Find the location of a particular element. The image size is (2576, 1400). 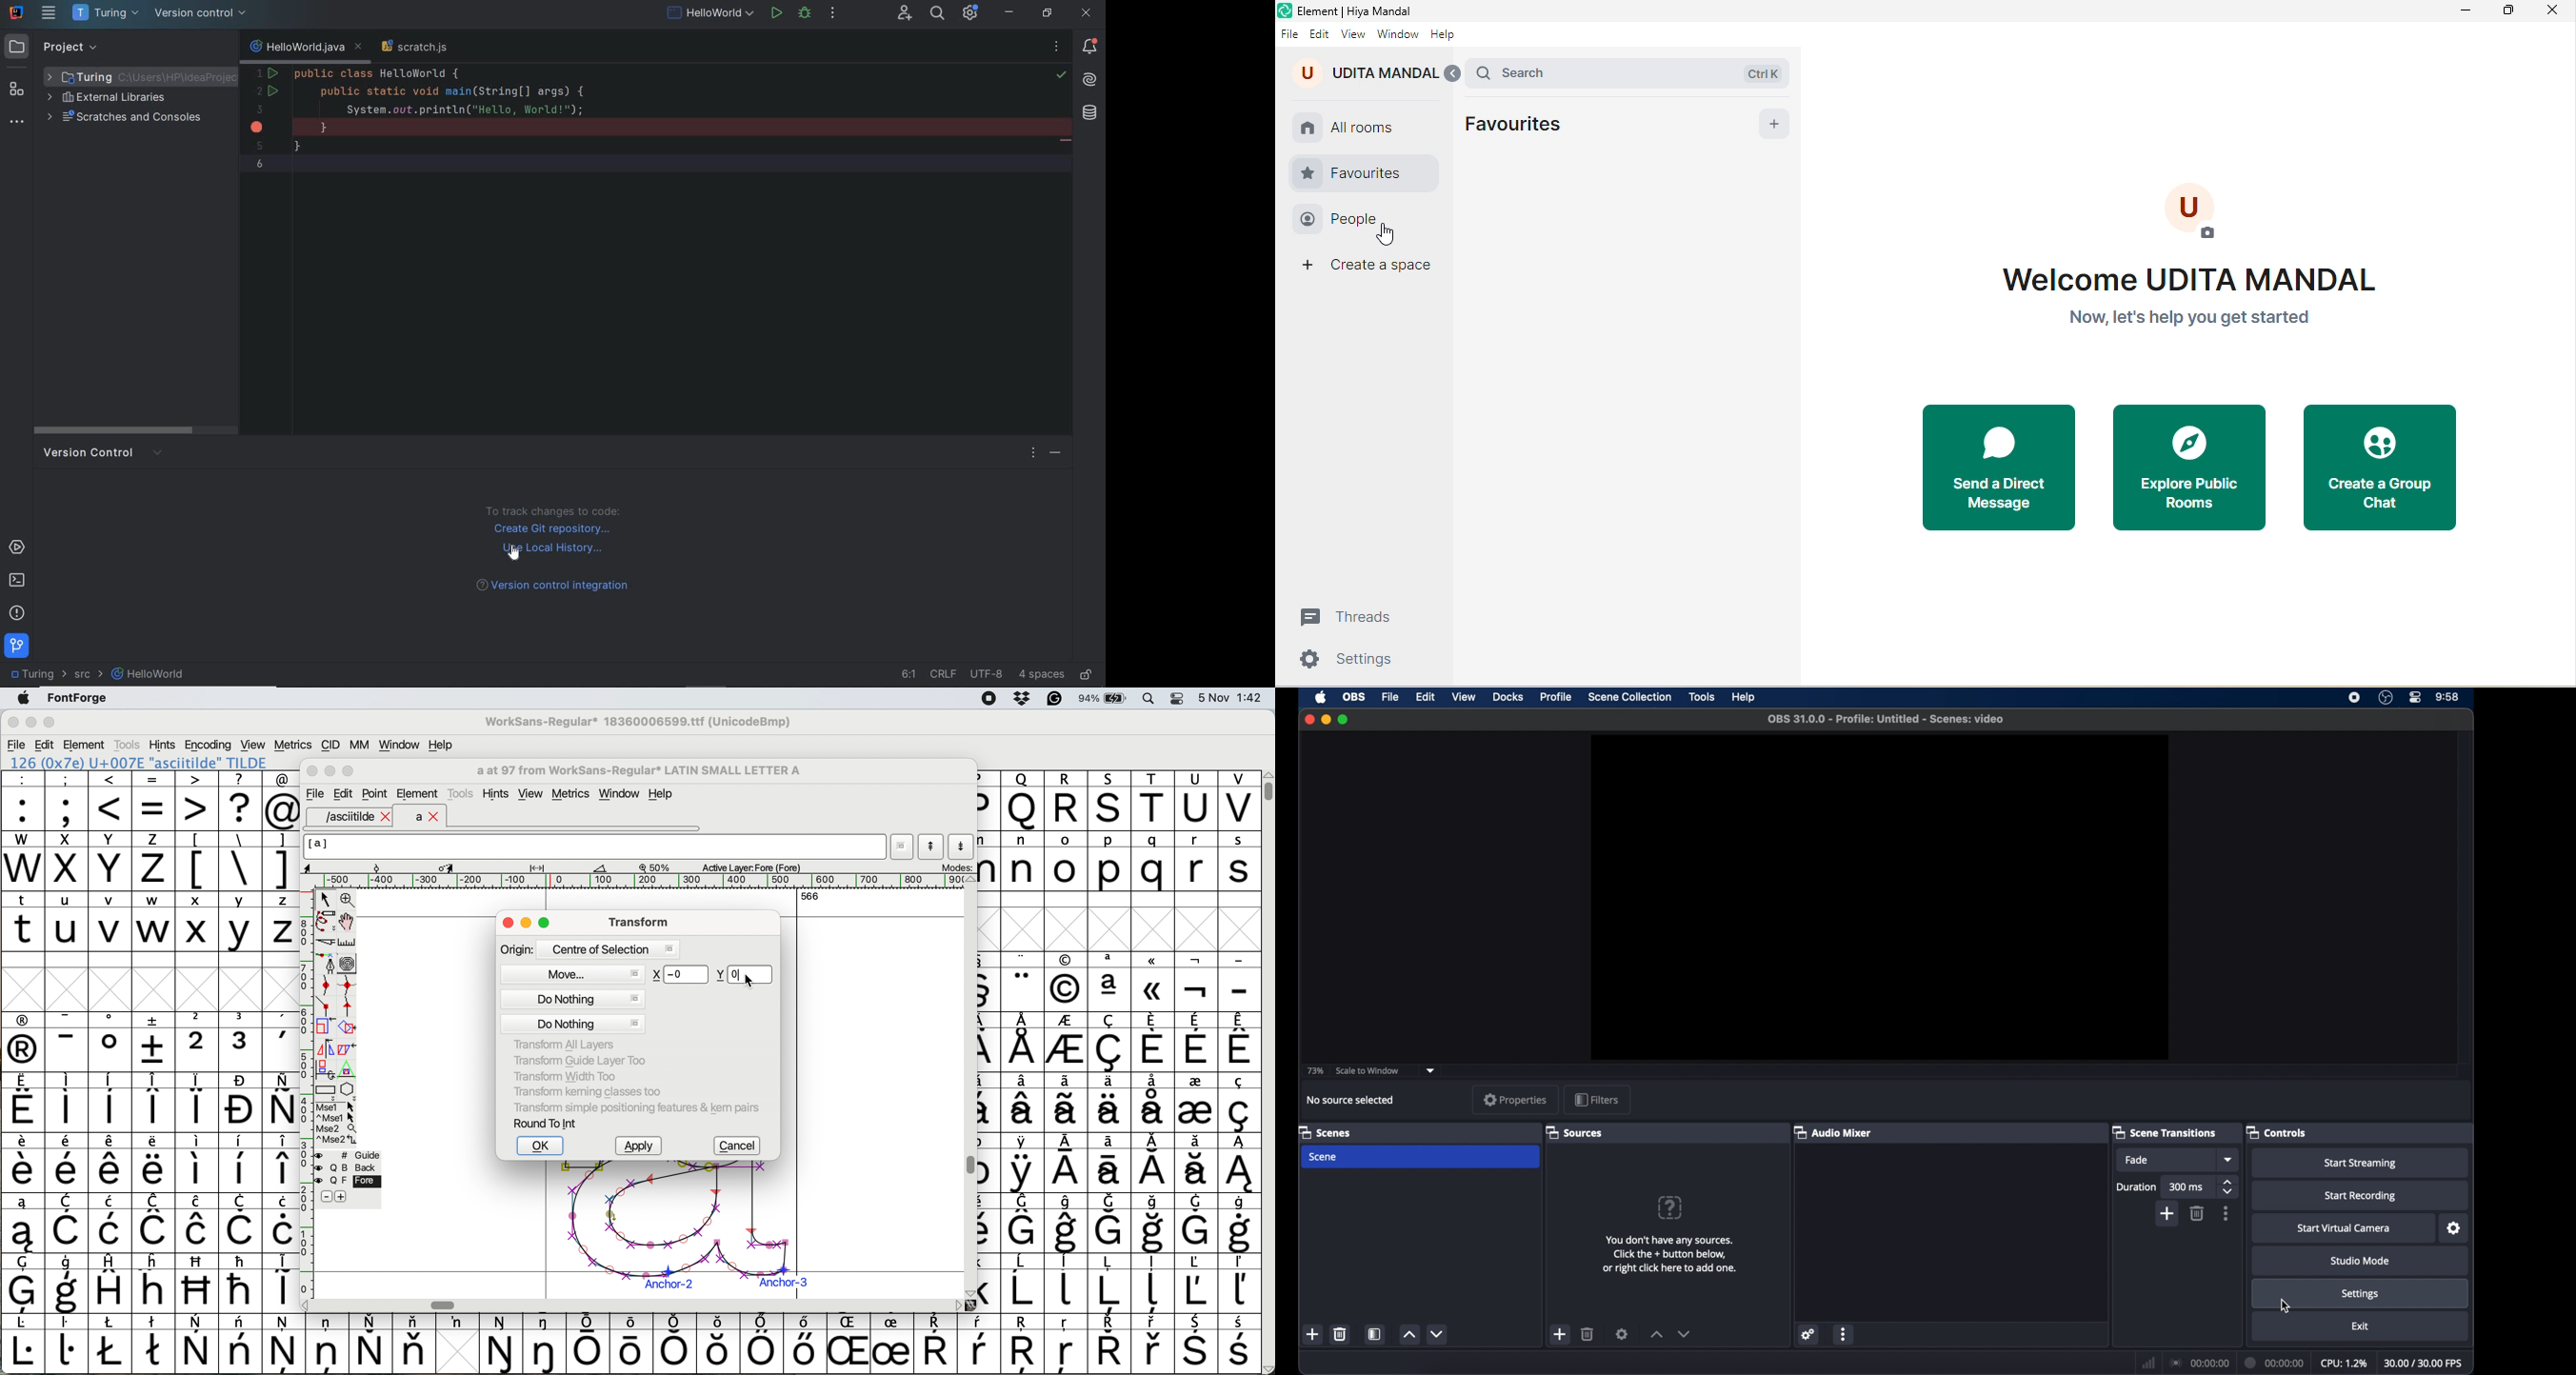

symbol is located at coordinates (1197, 1344).